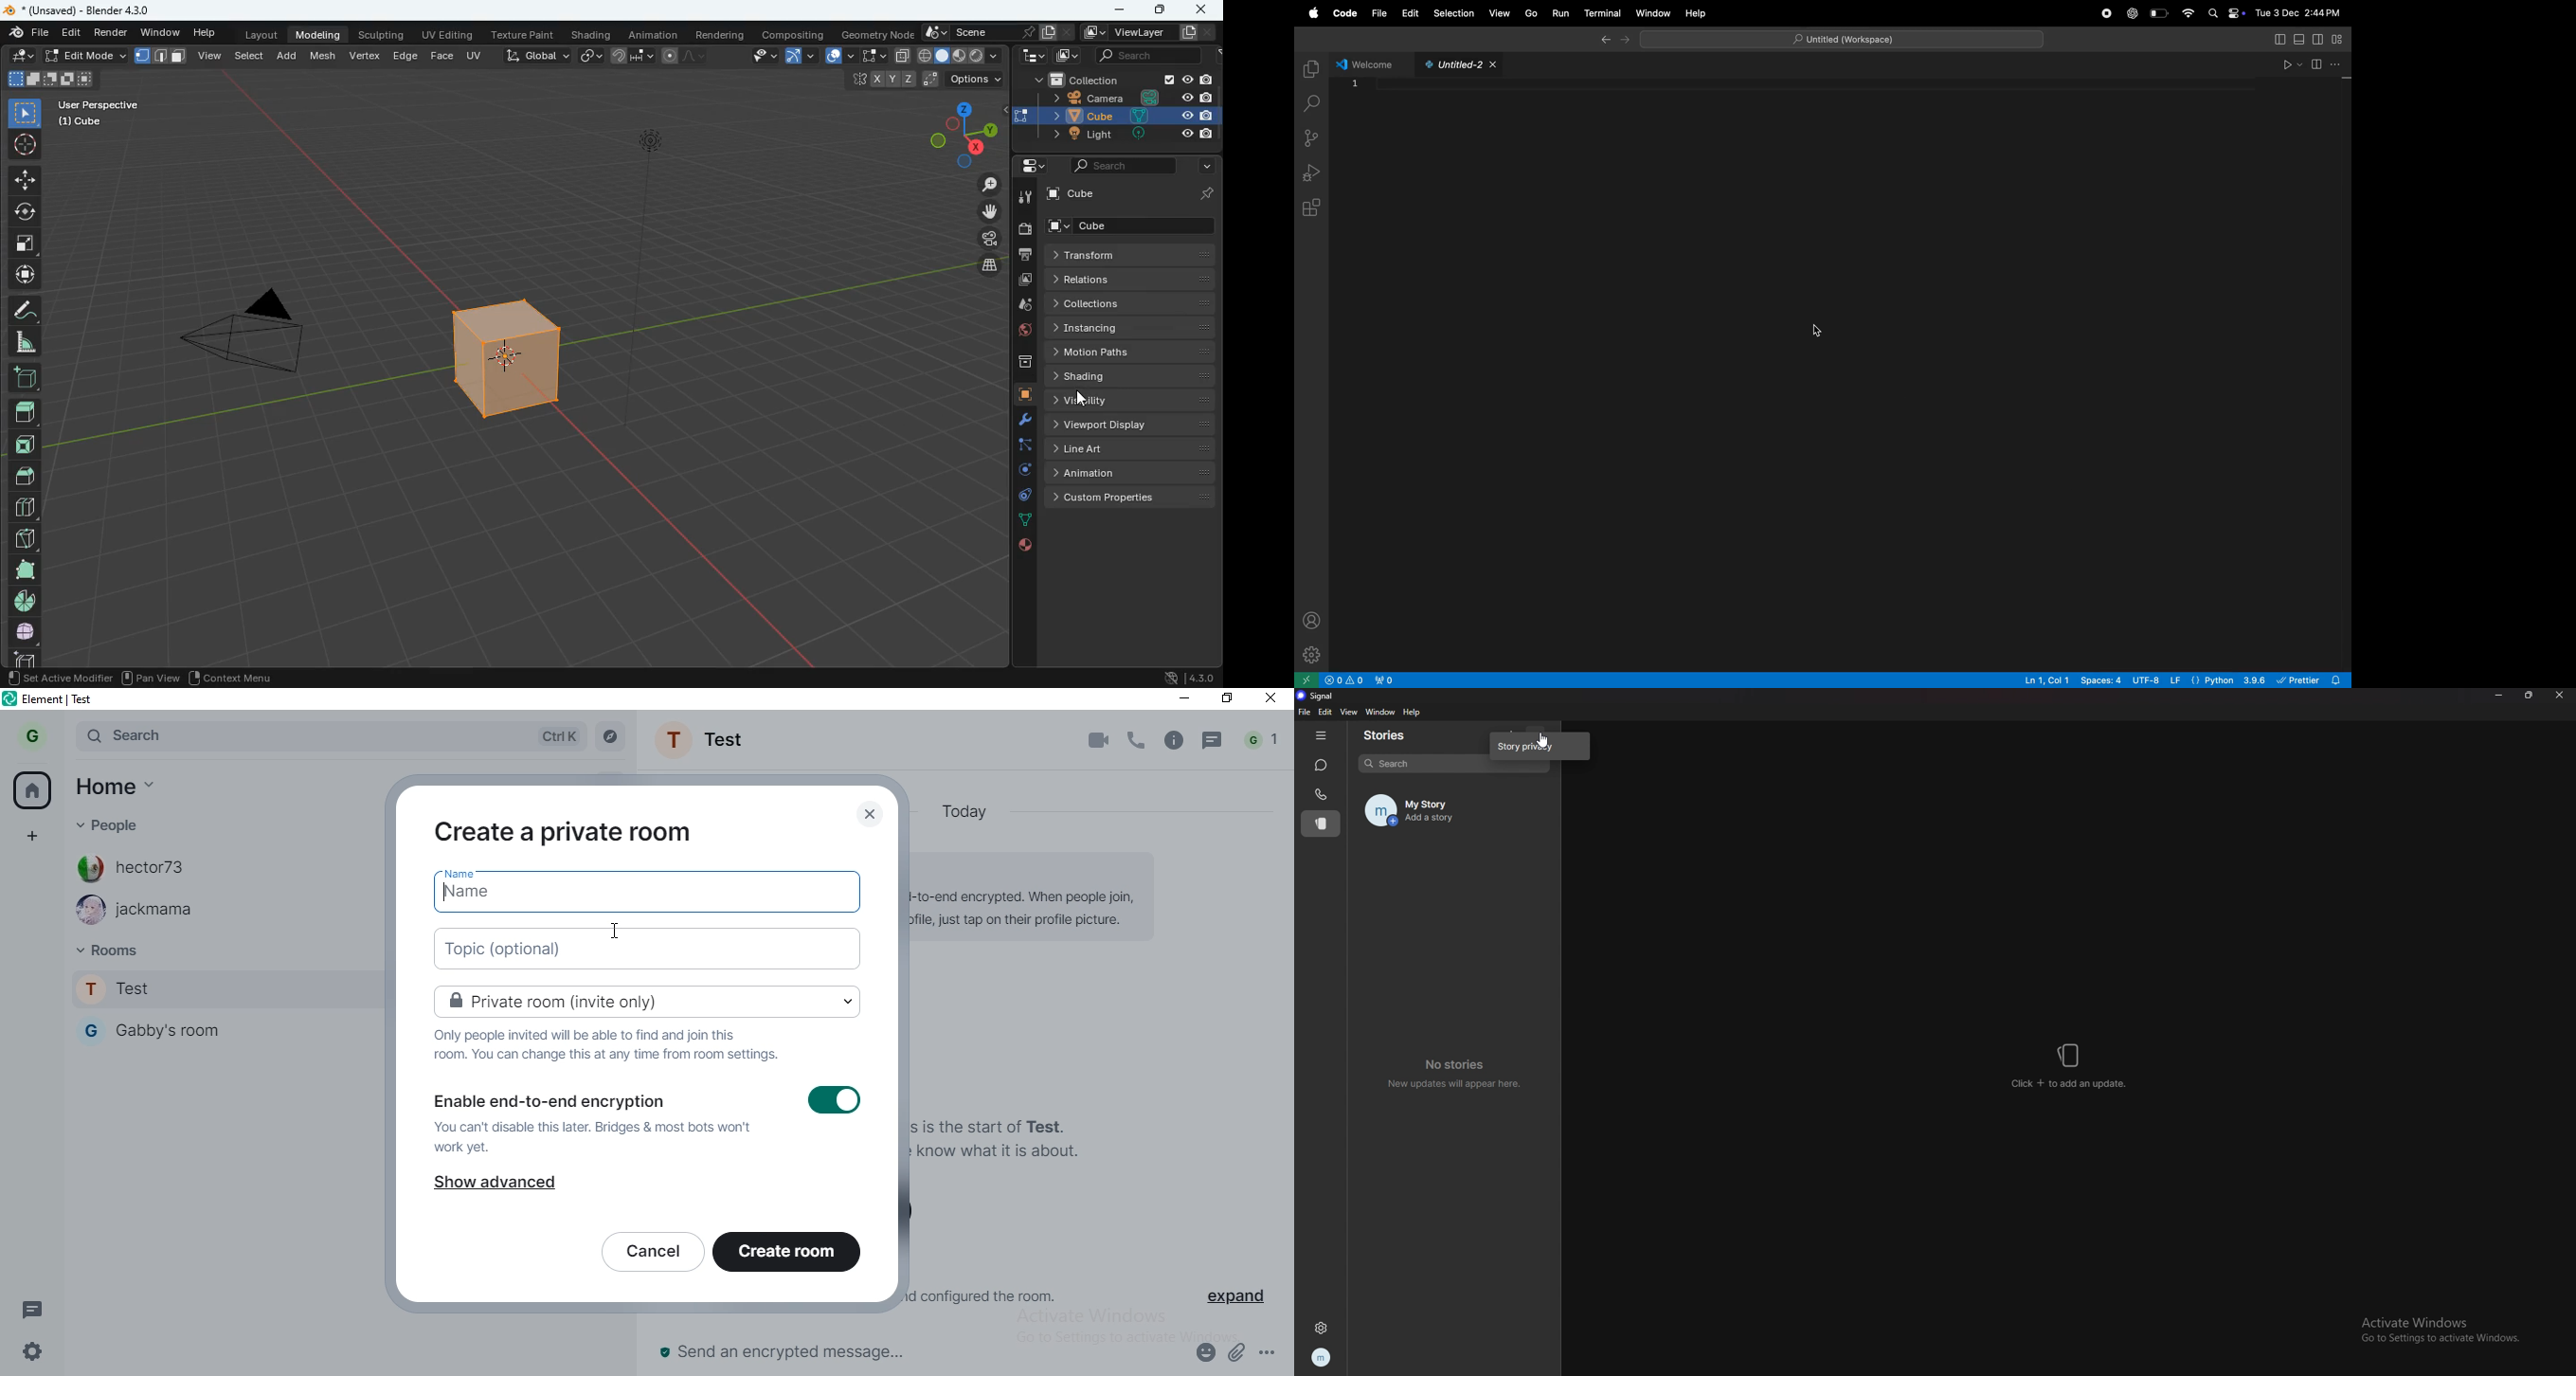  Describe the element at coordinates (1695, 13) in the screenshot. I see `help` at that location.